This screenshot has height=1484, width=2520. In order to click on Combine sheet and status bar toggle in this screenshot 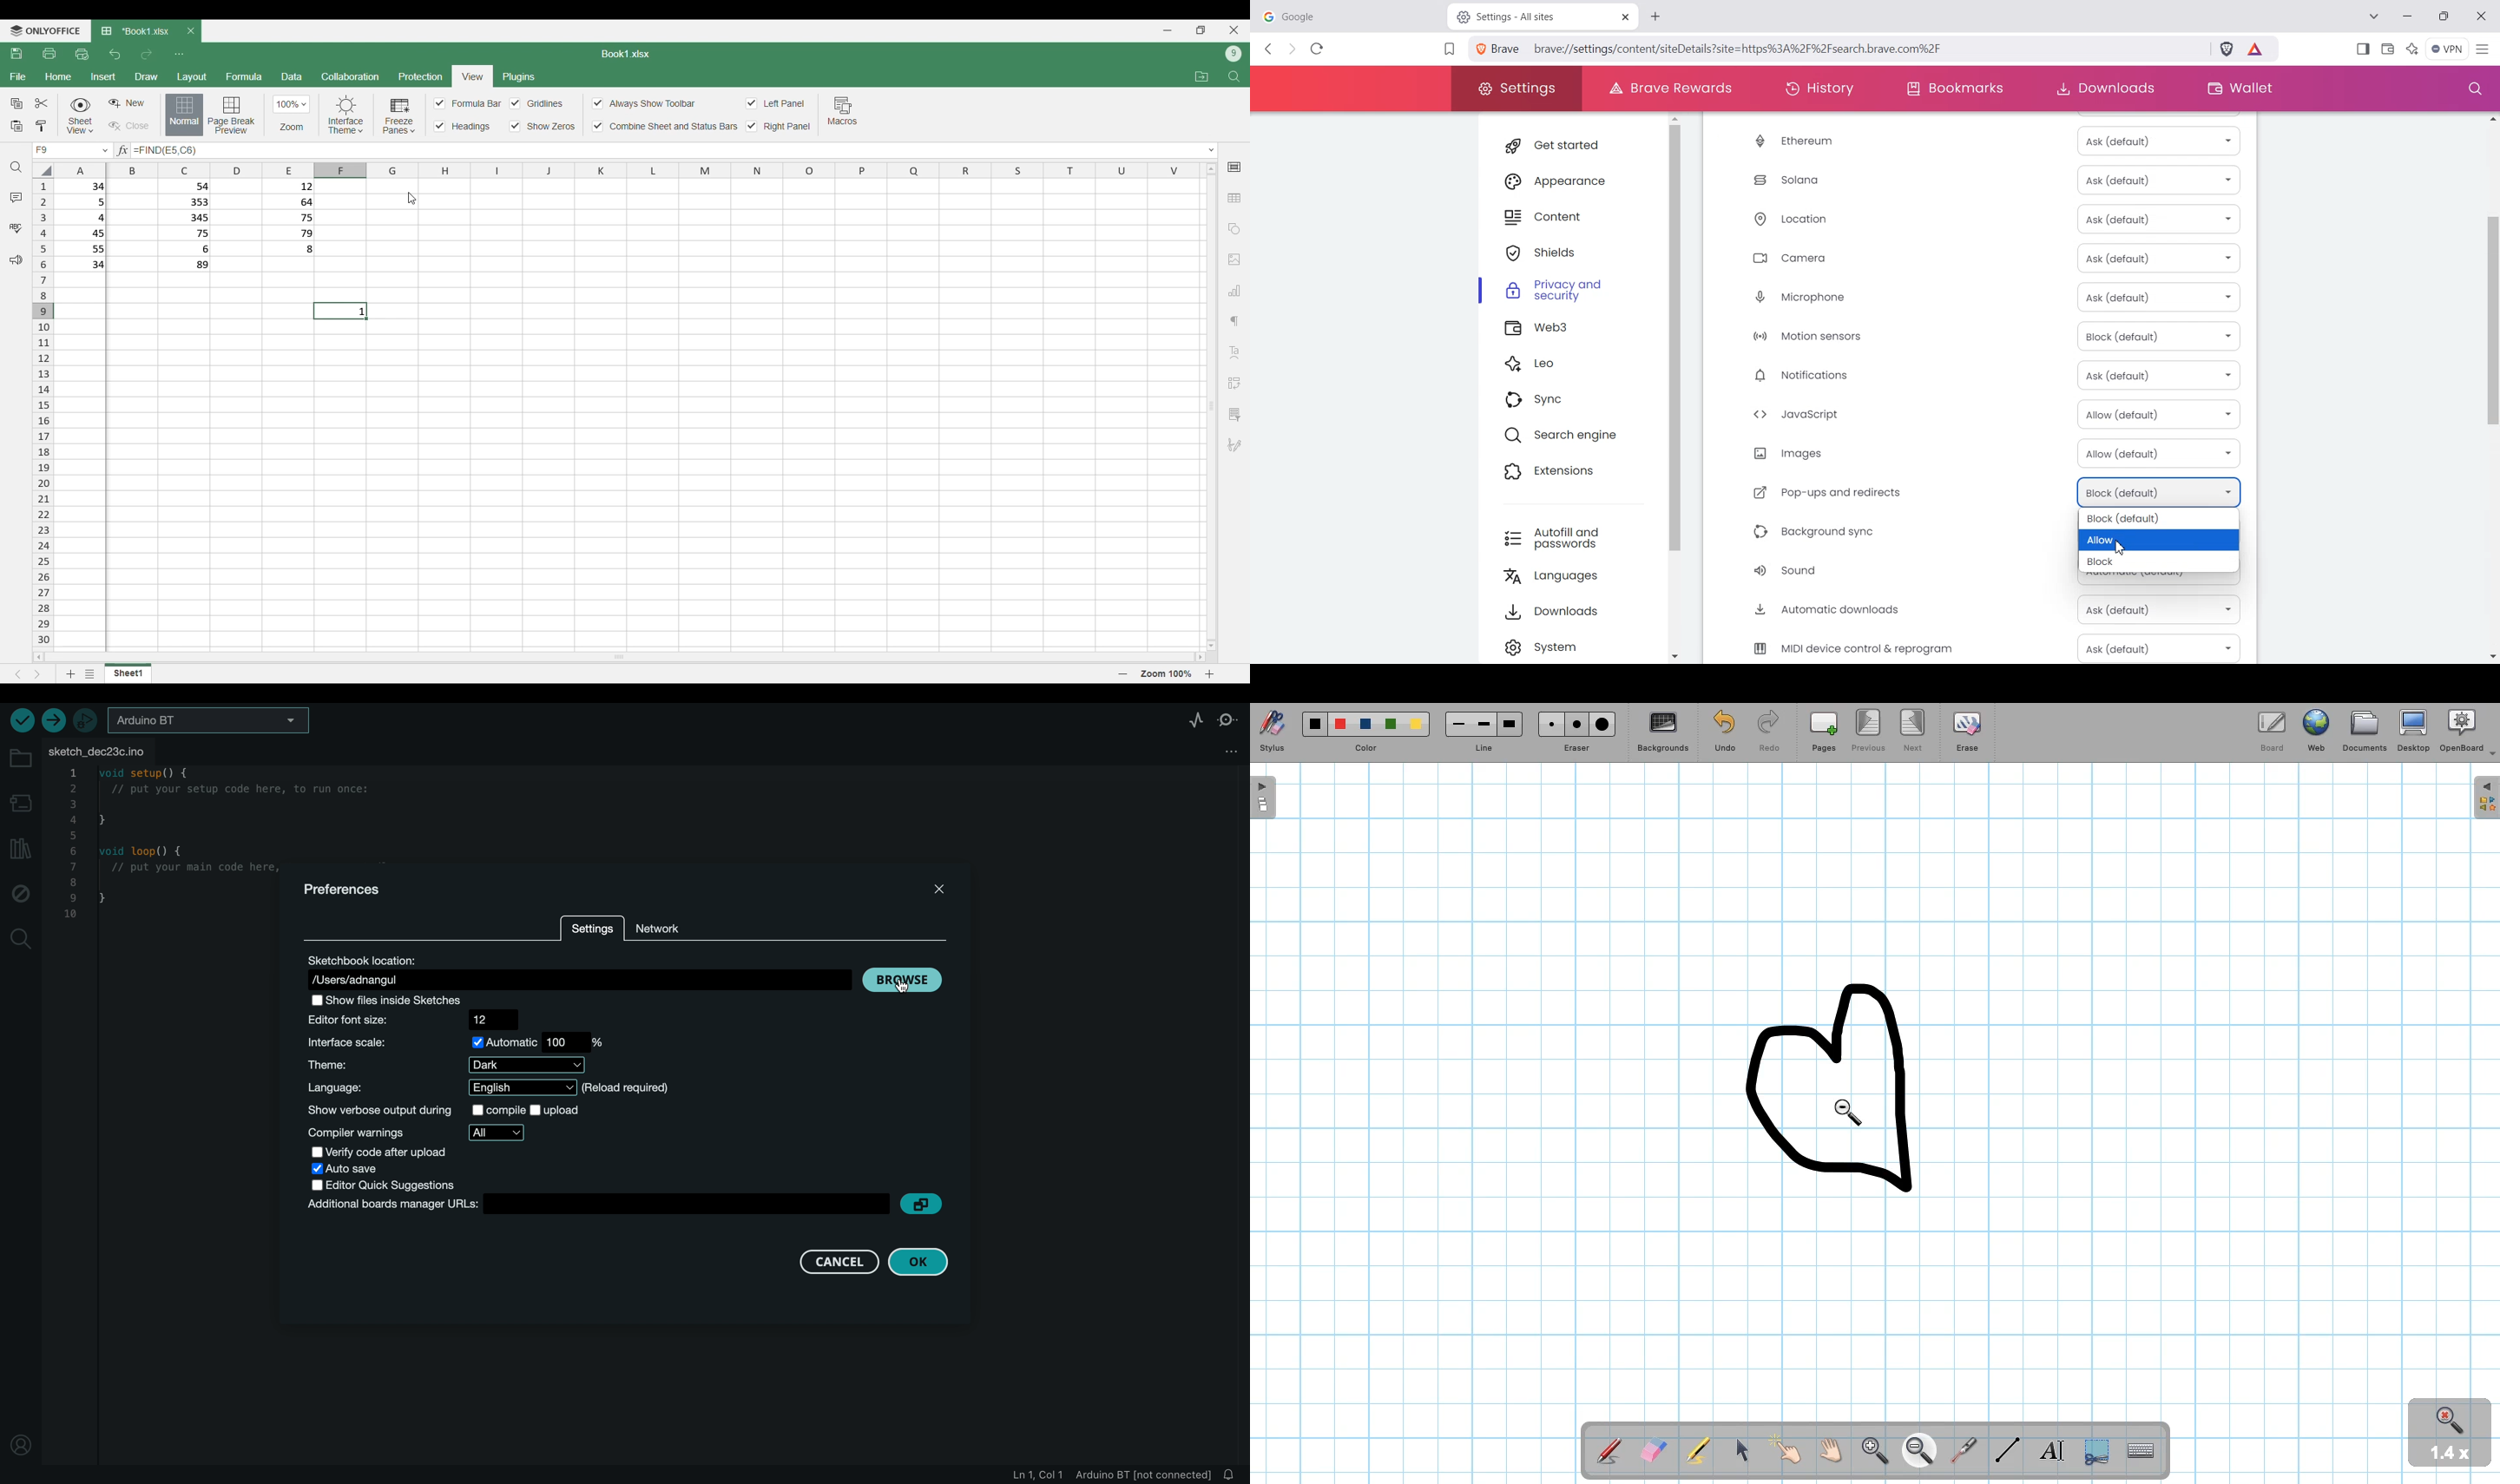, I will do `click(664, 126)`.